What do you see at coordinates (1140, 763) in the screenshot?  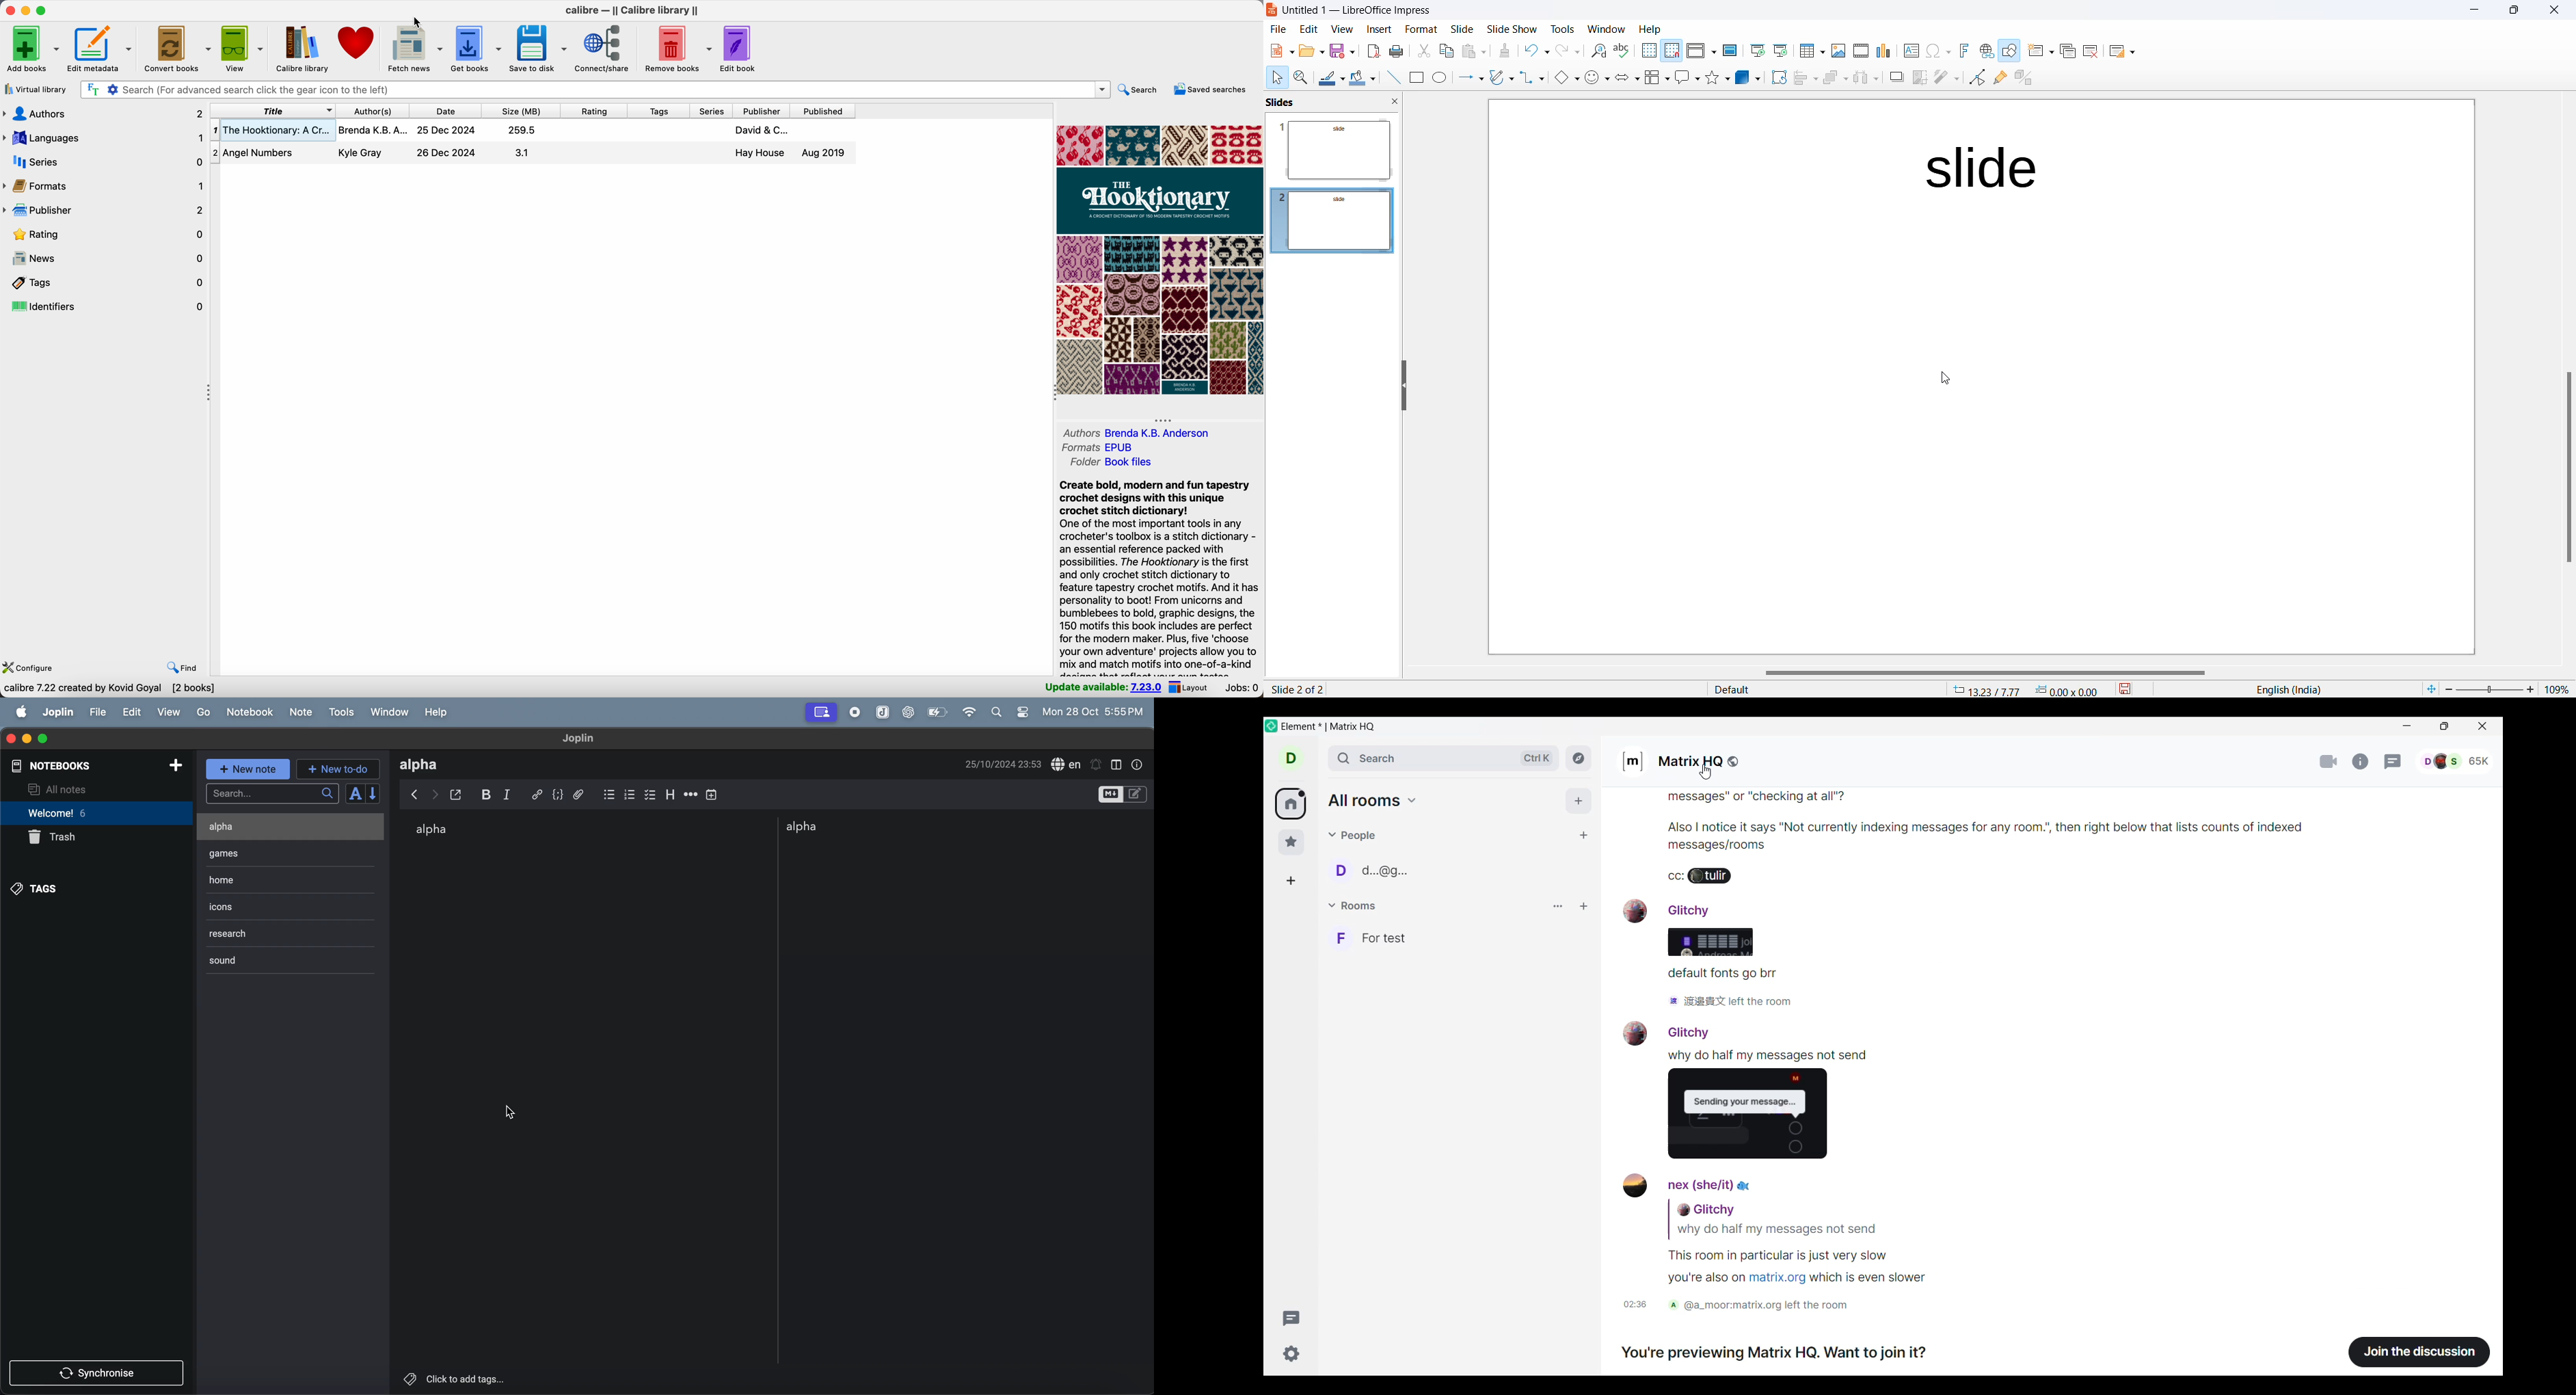 I see `note properties` at bounding box center [1140, 763].